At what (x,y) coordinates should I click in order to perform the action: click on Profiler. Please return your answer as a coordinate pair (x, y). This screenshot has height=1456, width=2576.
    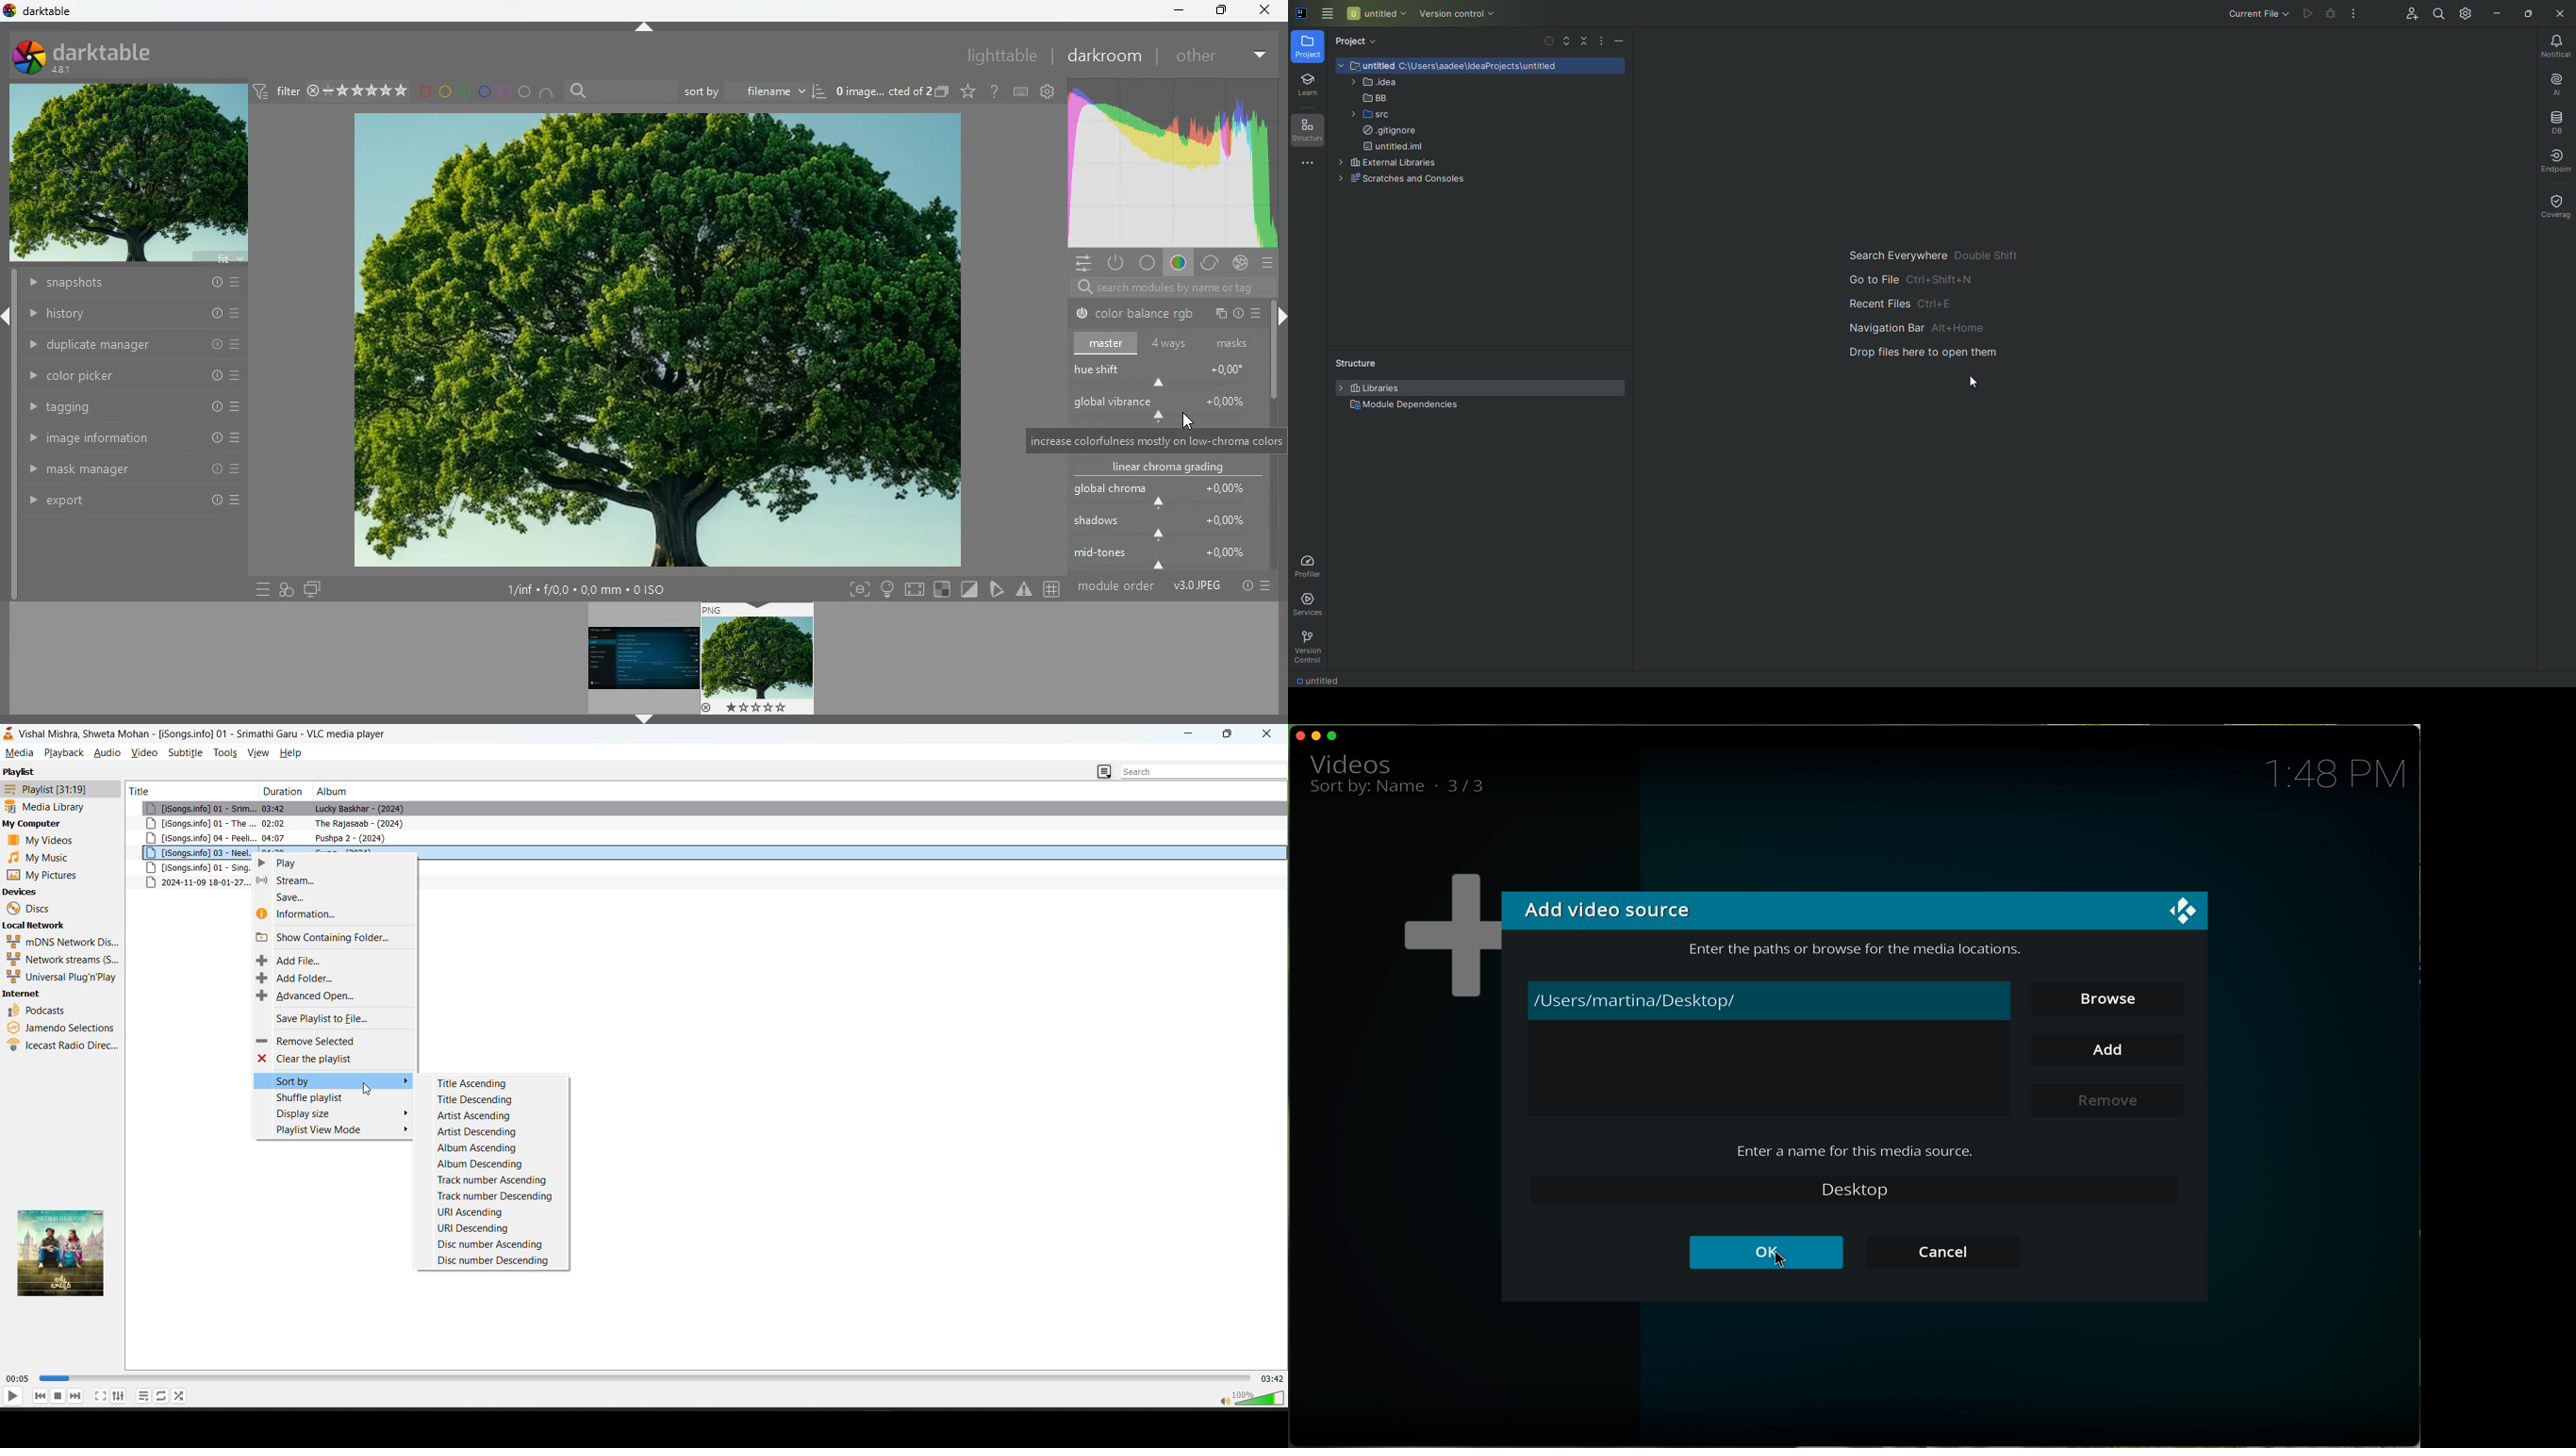
    Looking at the image, I should click on (1309, 567).